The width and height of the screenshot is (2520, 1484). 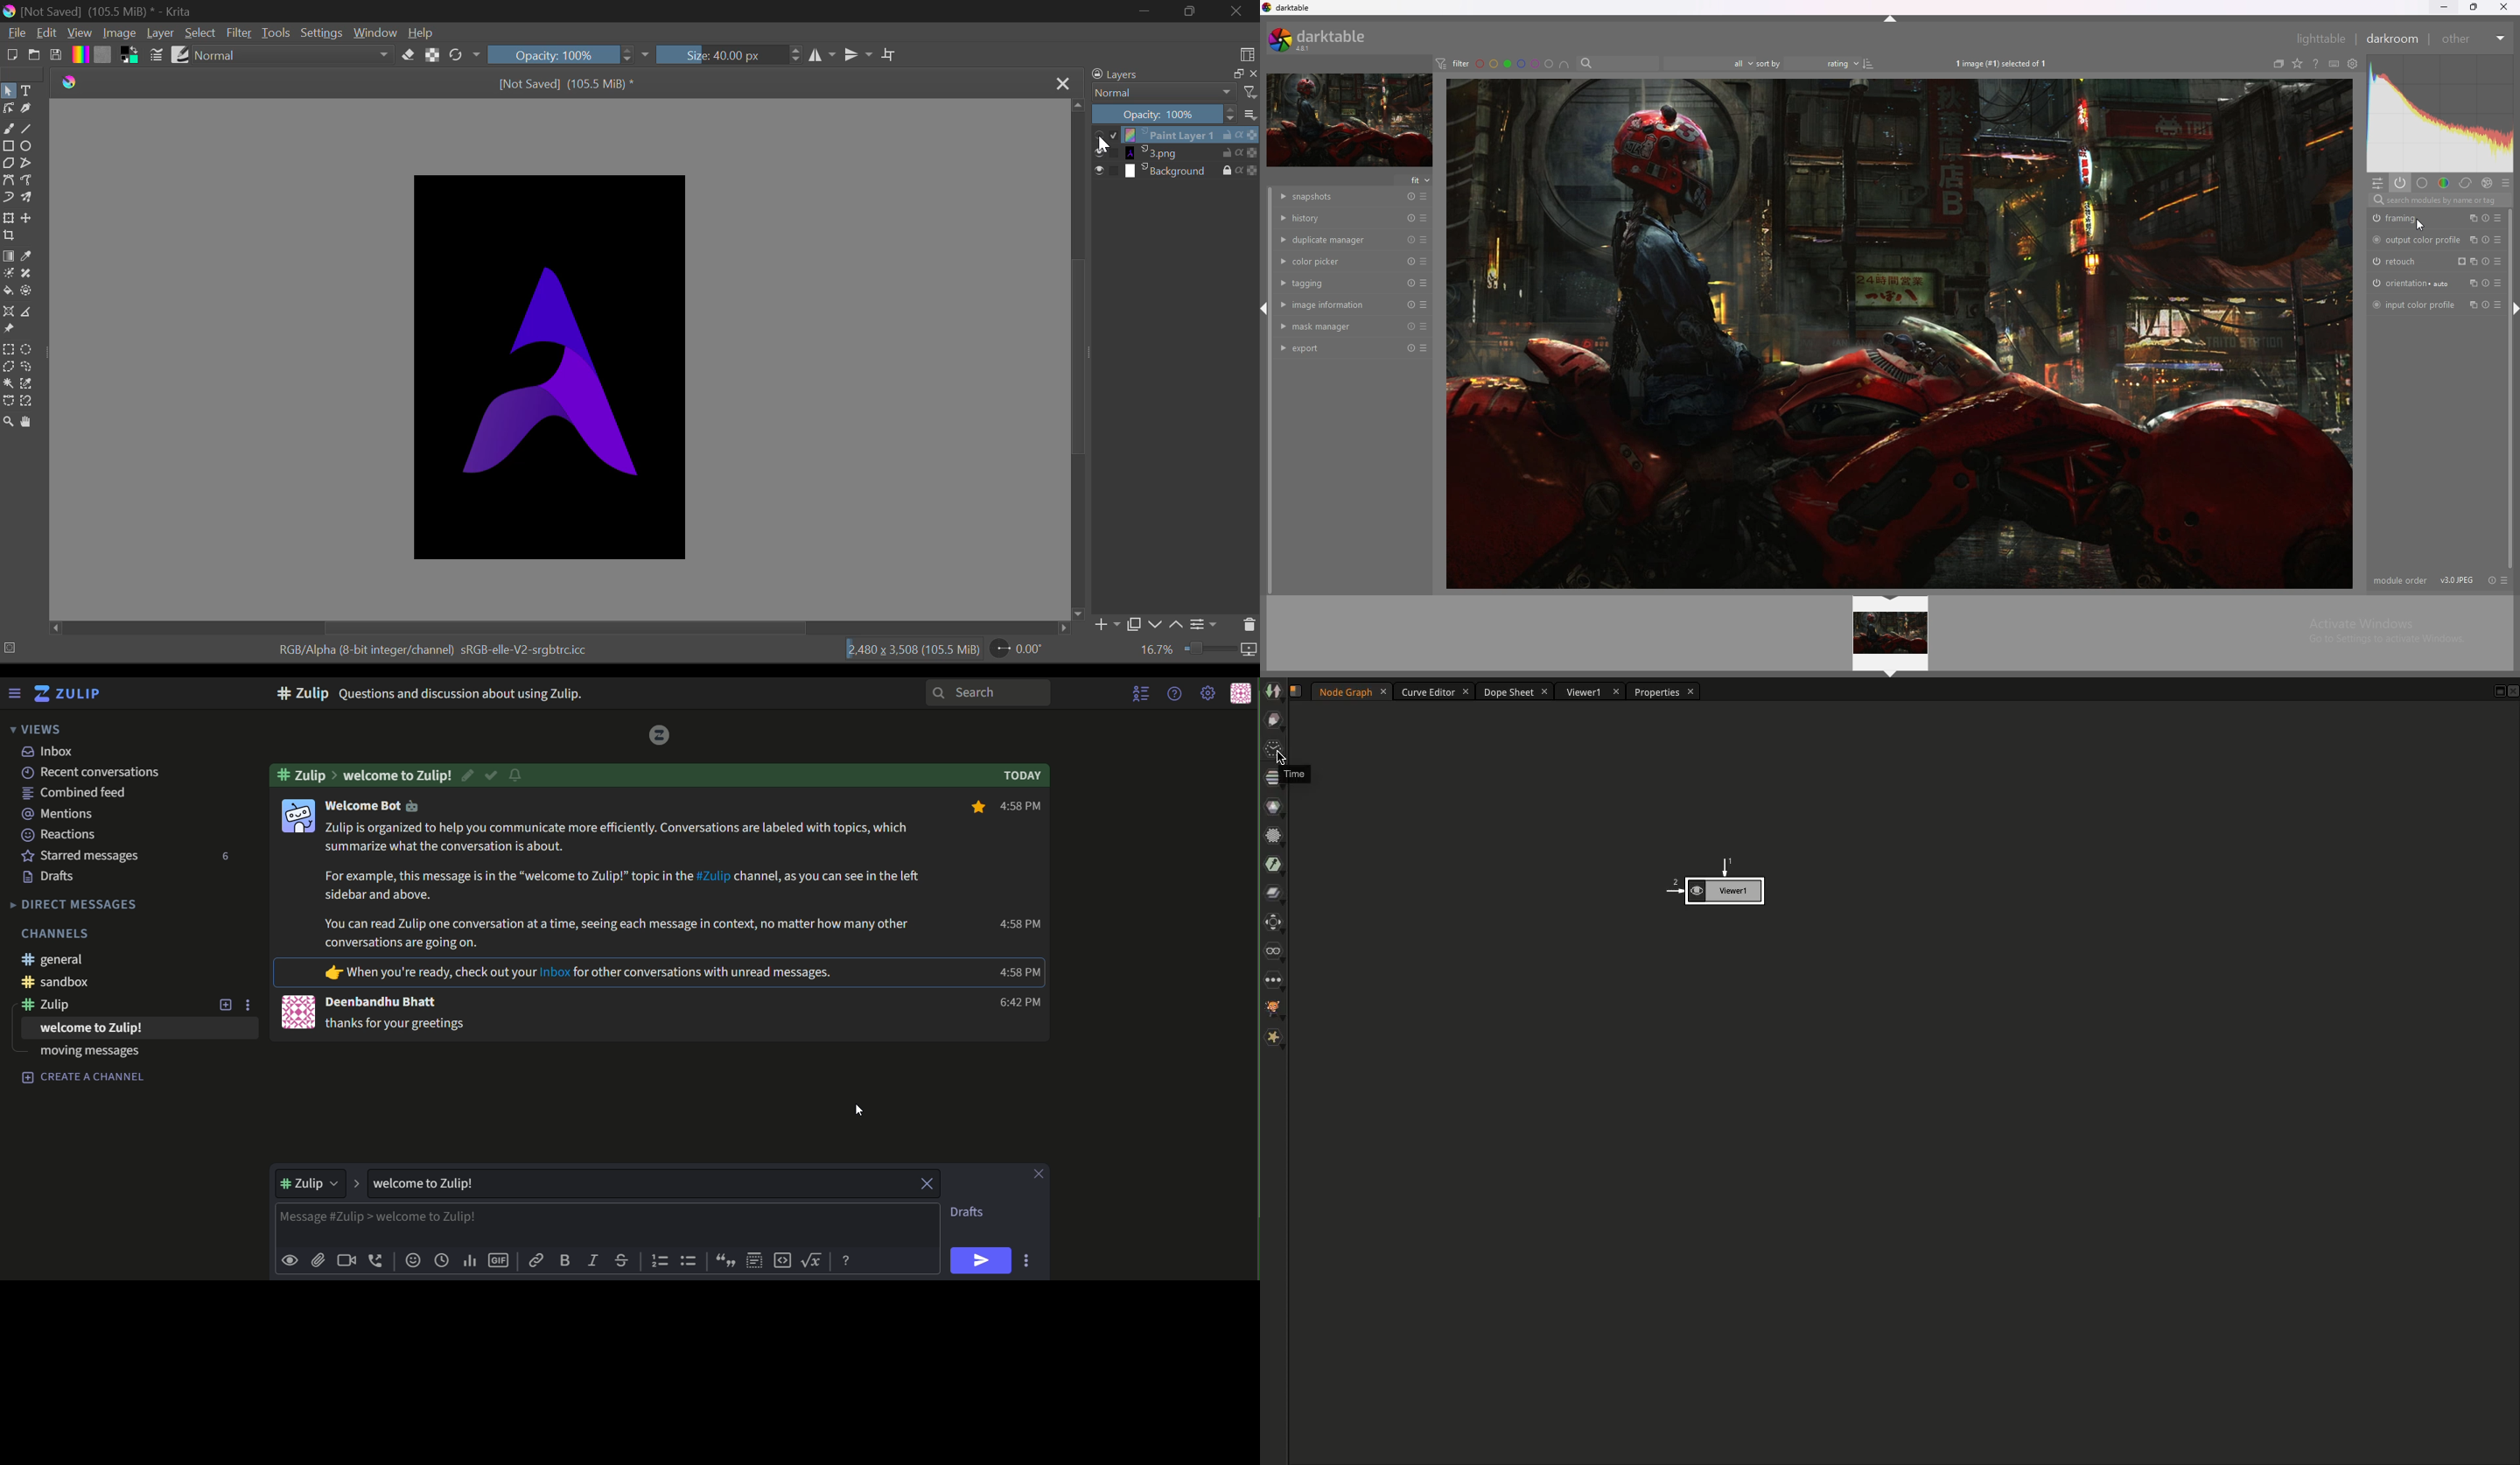 What do you see at coordinates (29, 148) in the screenshot?
I see `Elipses` at bounding box center [29, 148].